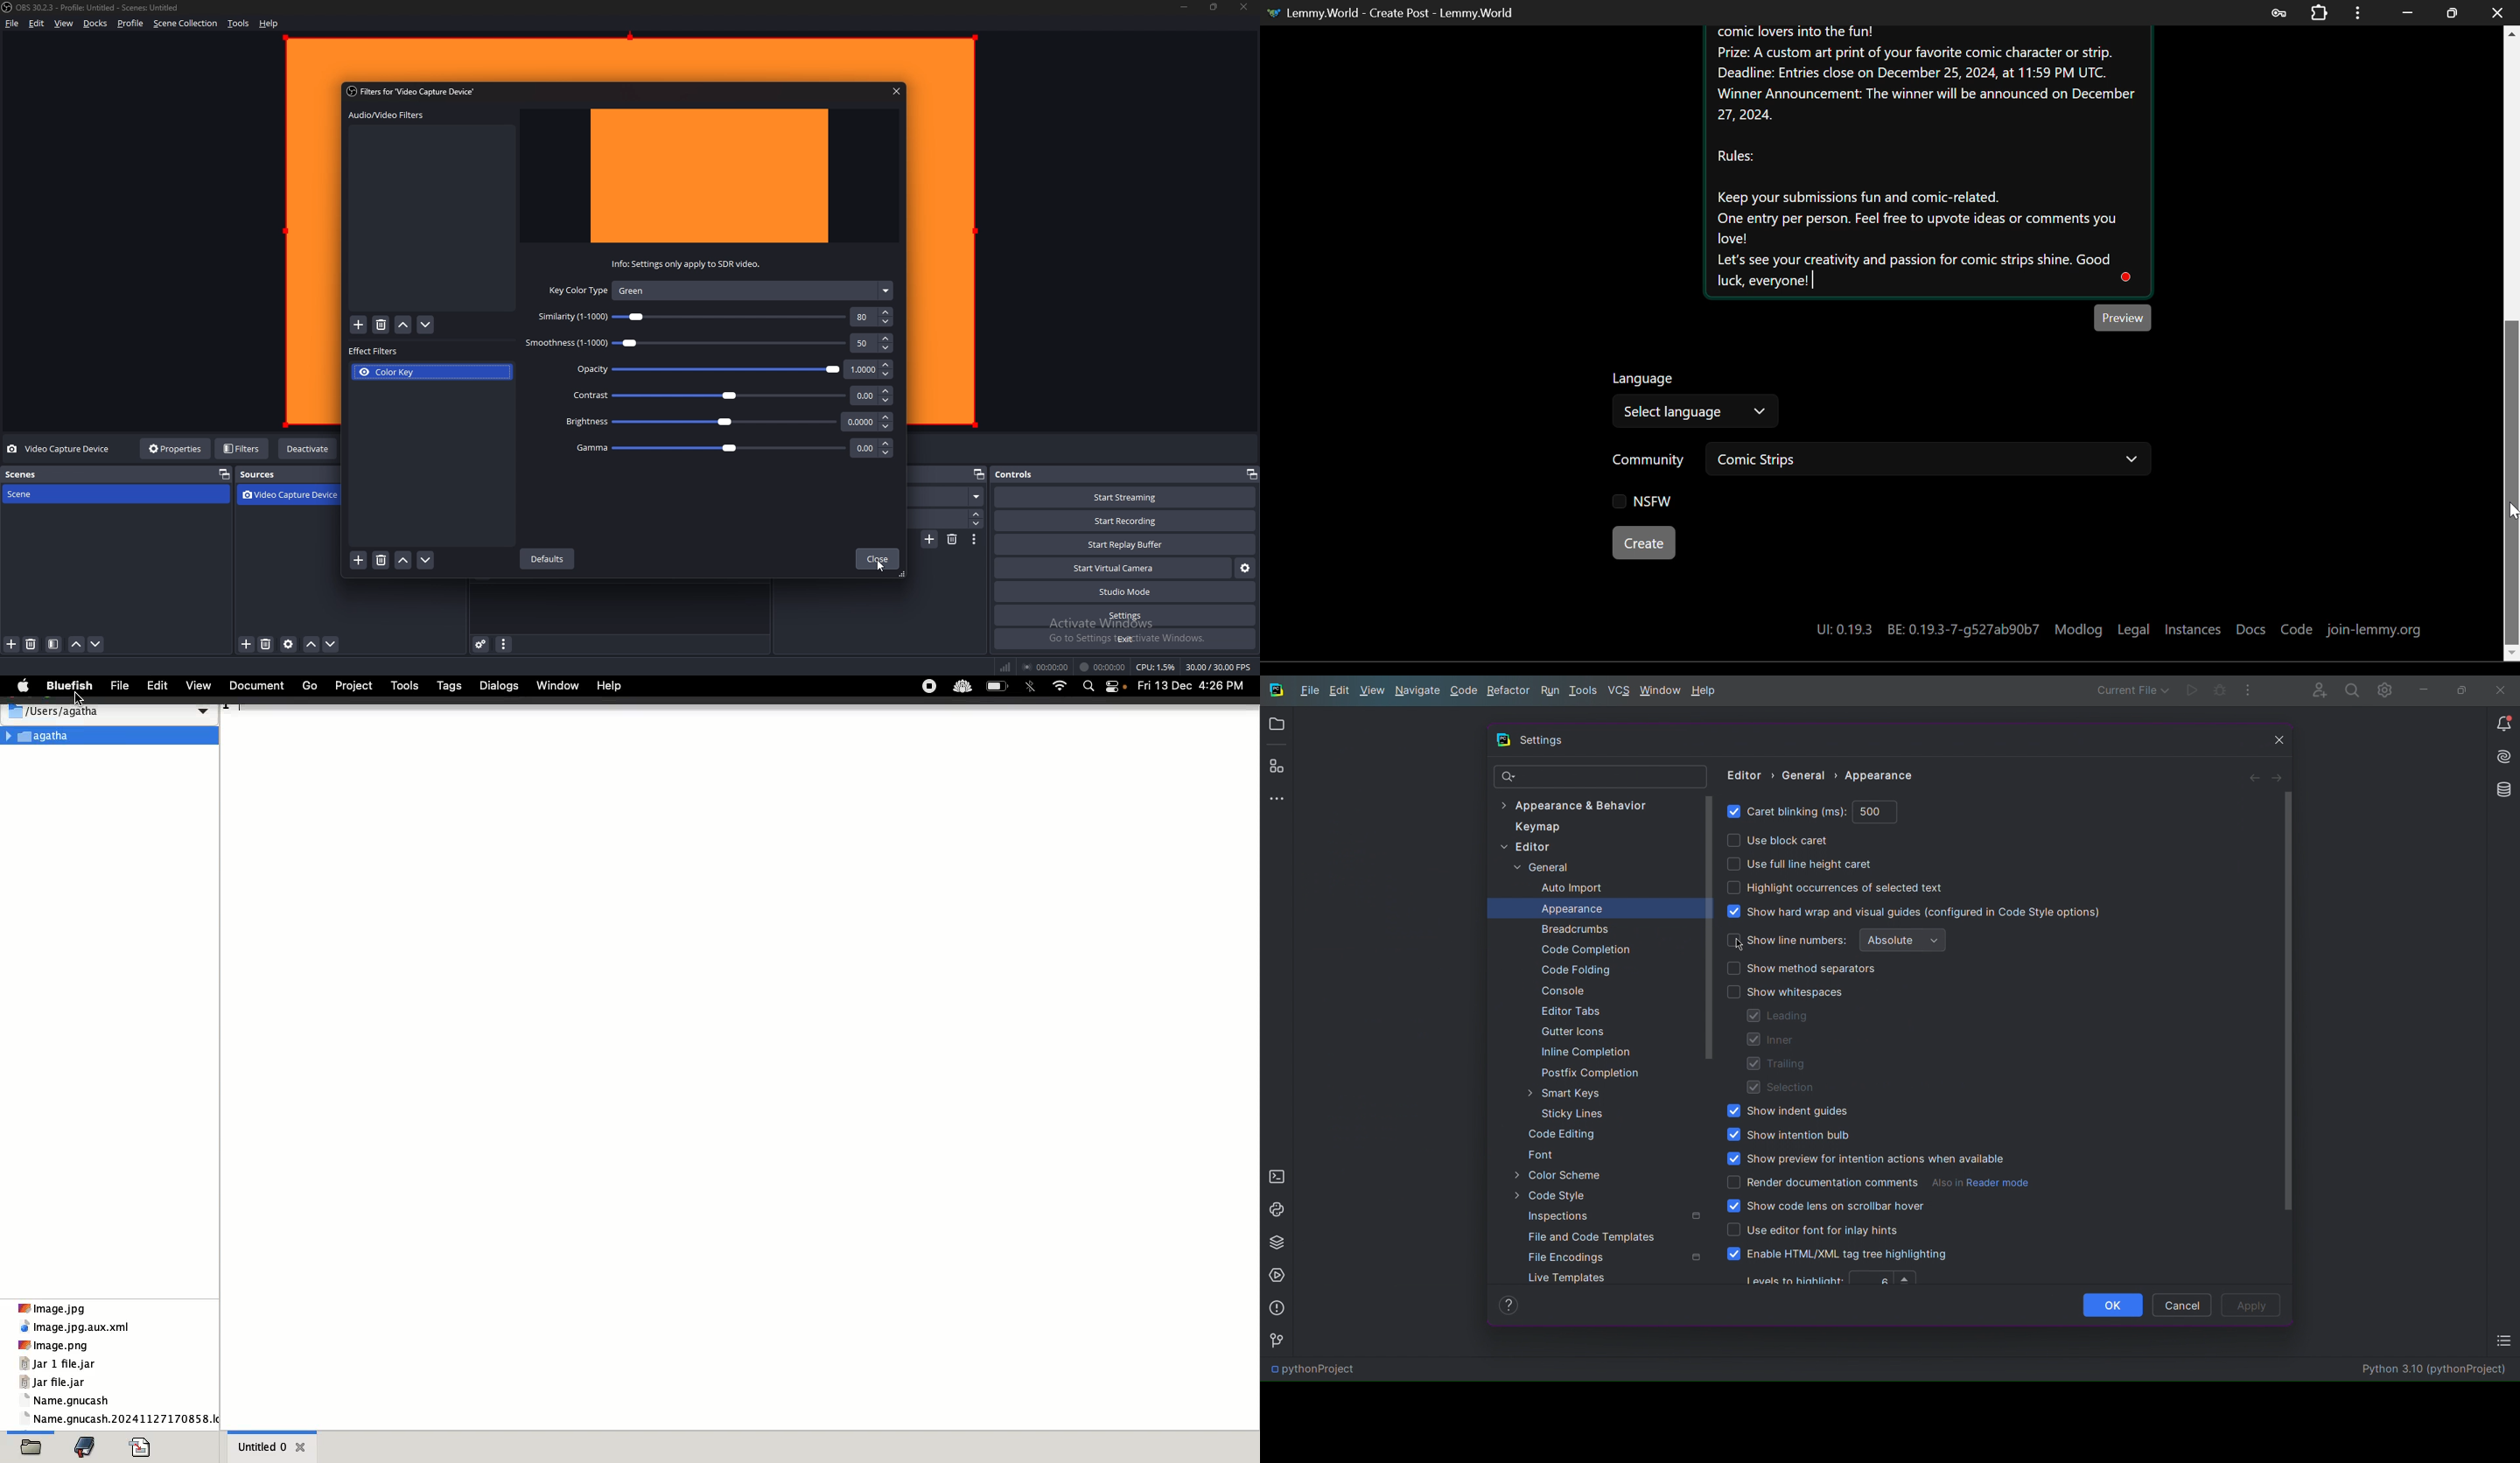  I want to click on video capture device, so click(294, 496).